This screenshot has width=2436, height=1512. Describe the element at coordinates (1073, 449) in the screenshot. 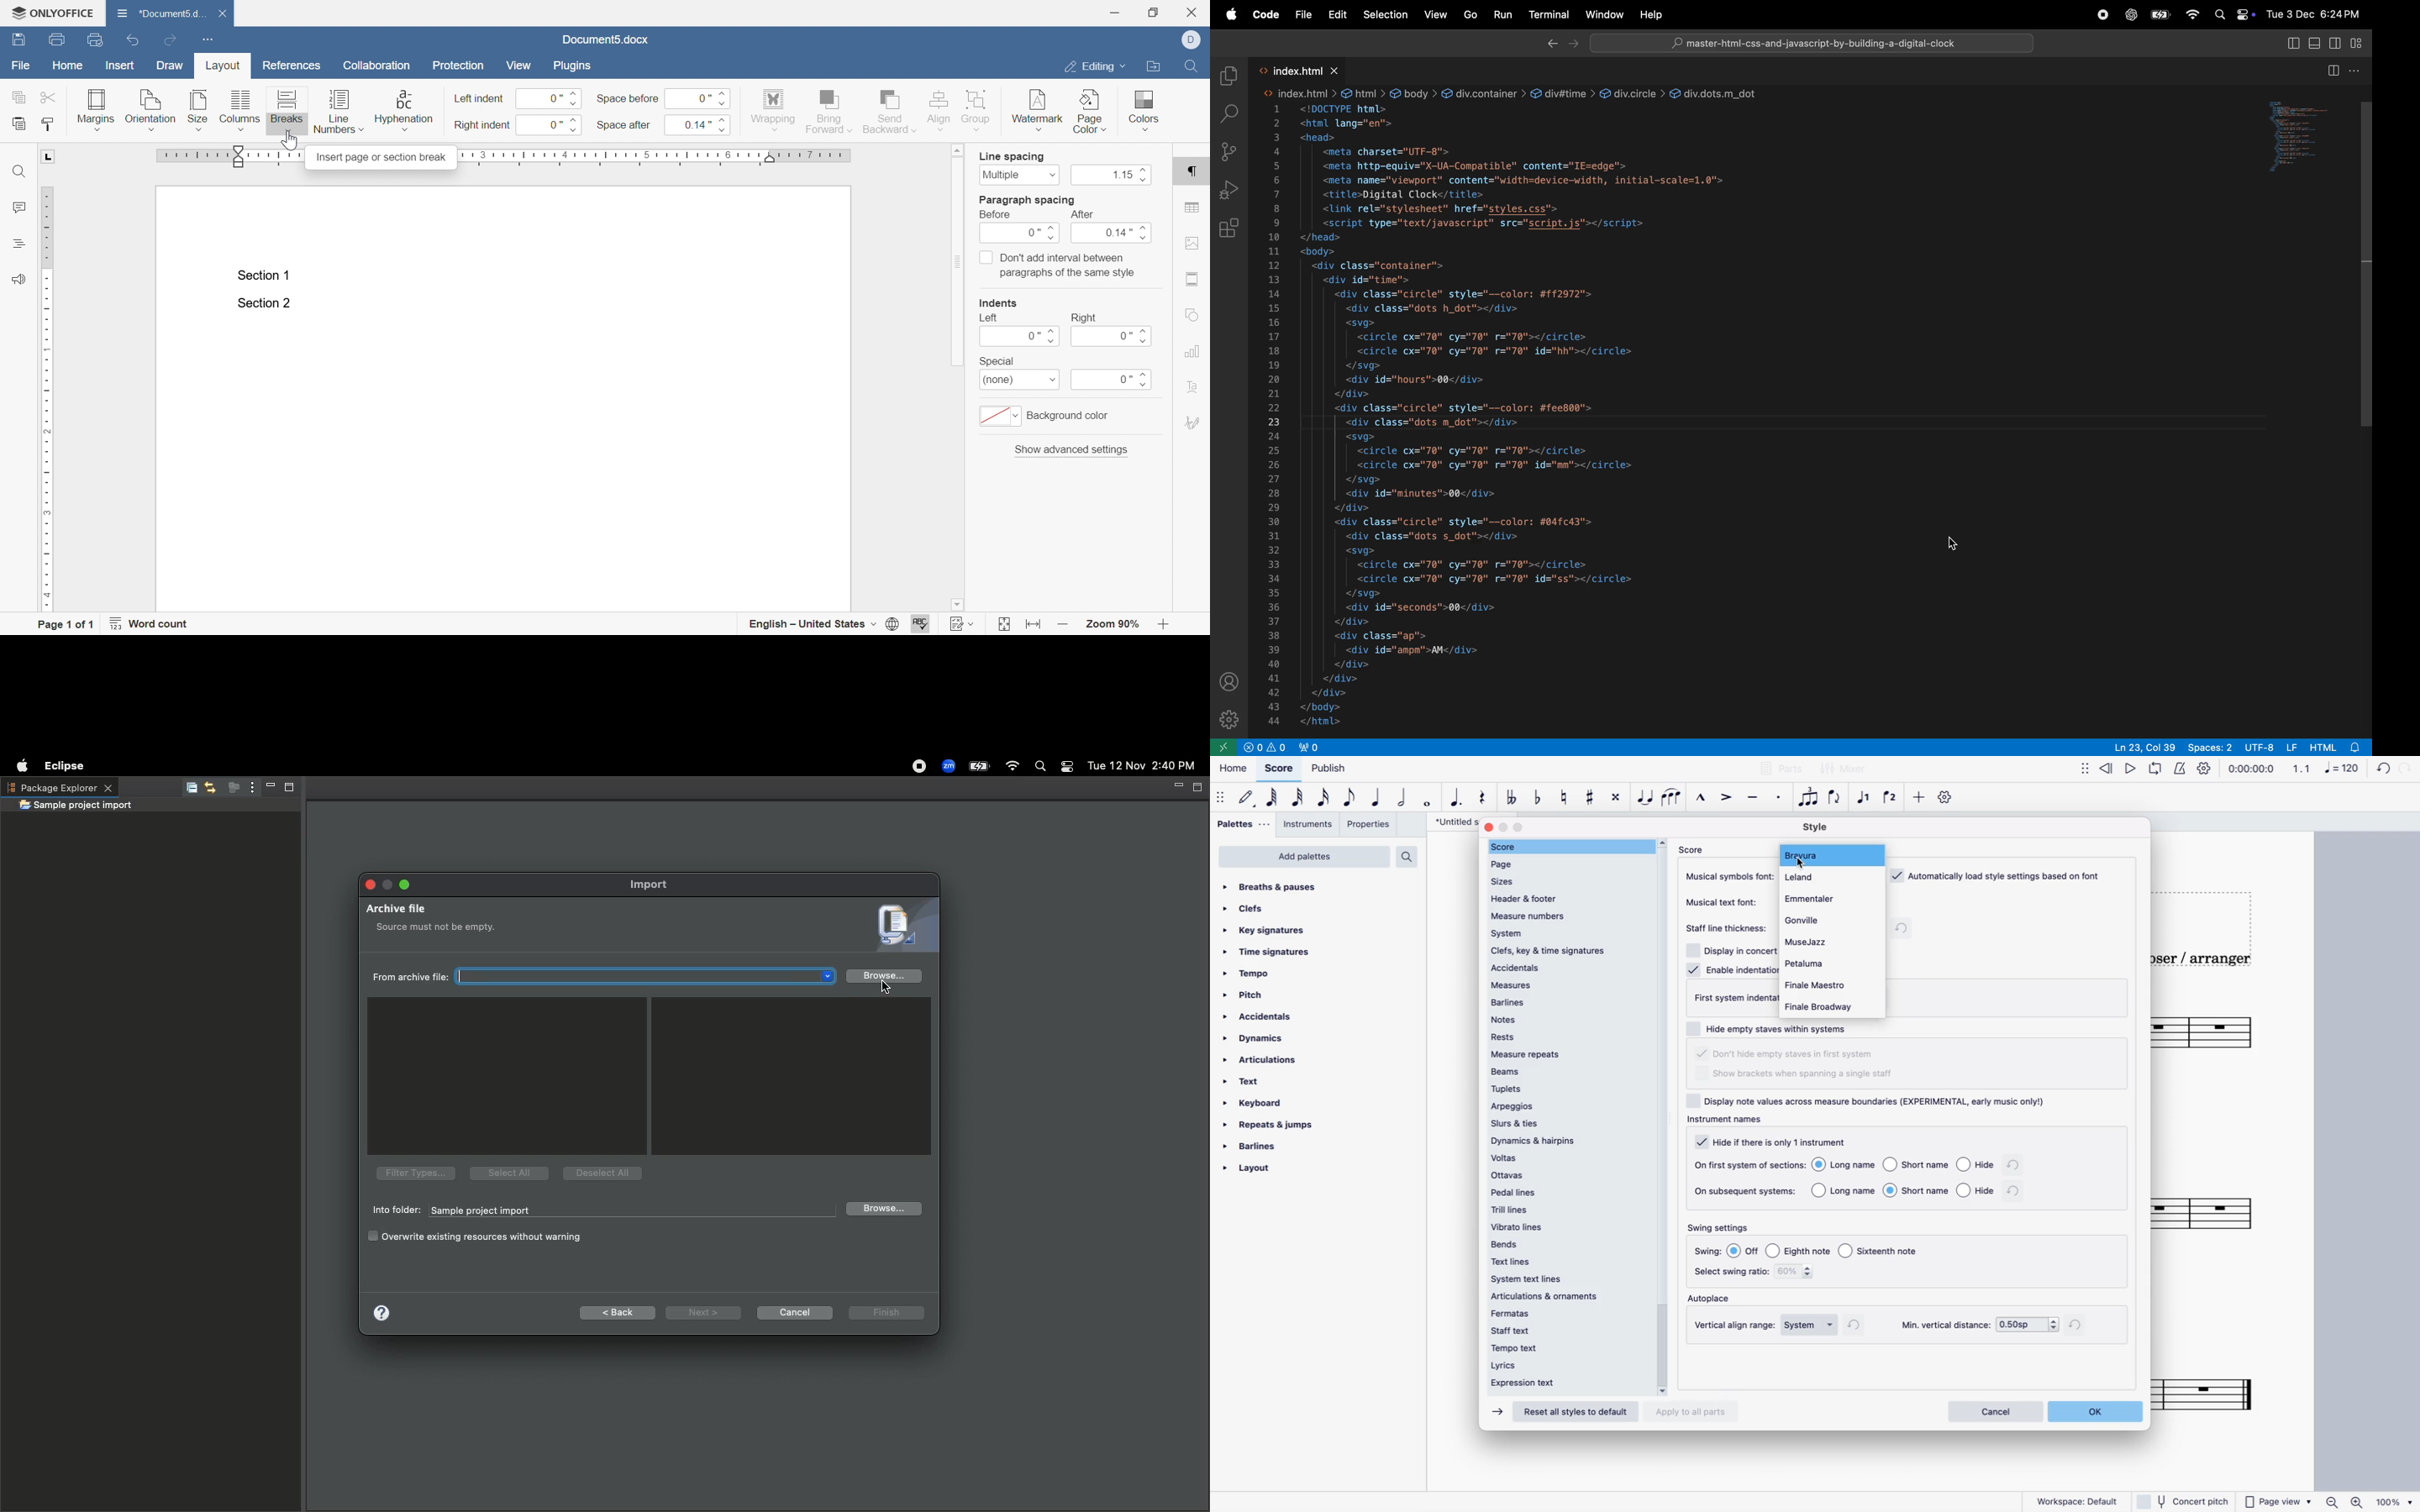

I see `show advanced settings` at that location.